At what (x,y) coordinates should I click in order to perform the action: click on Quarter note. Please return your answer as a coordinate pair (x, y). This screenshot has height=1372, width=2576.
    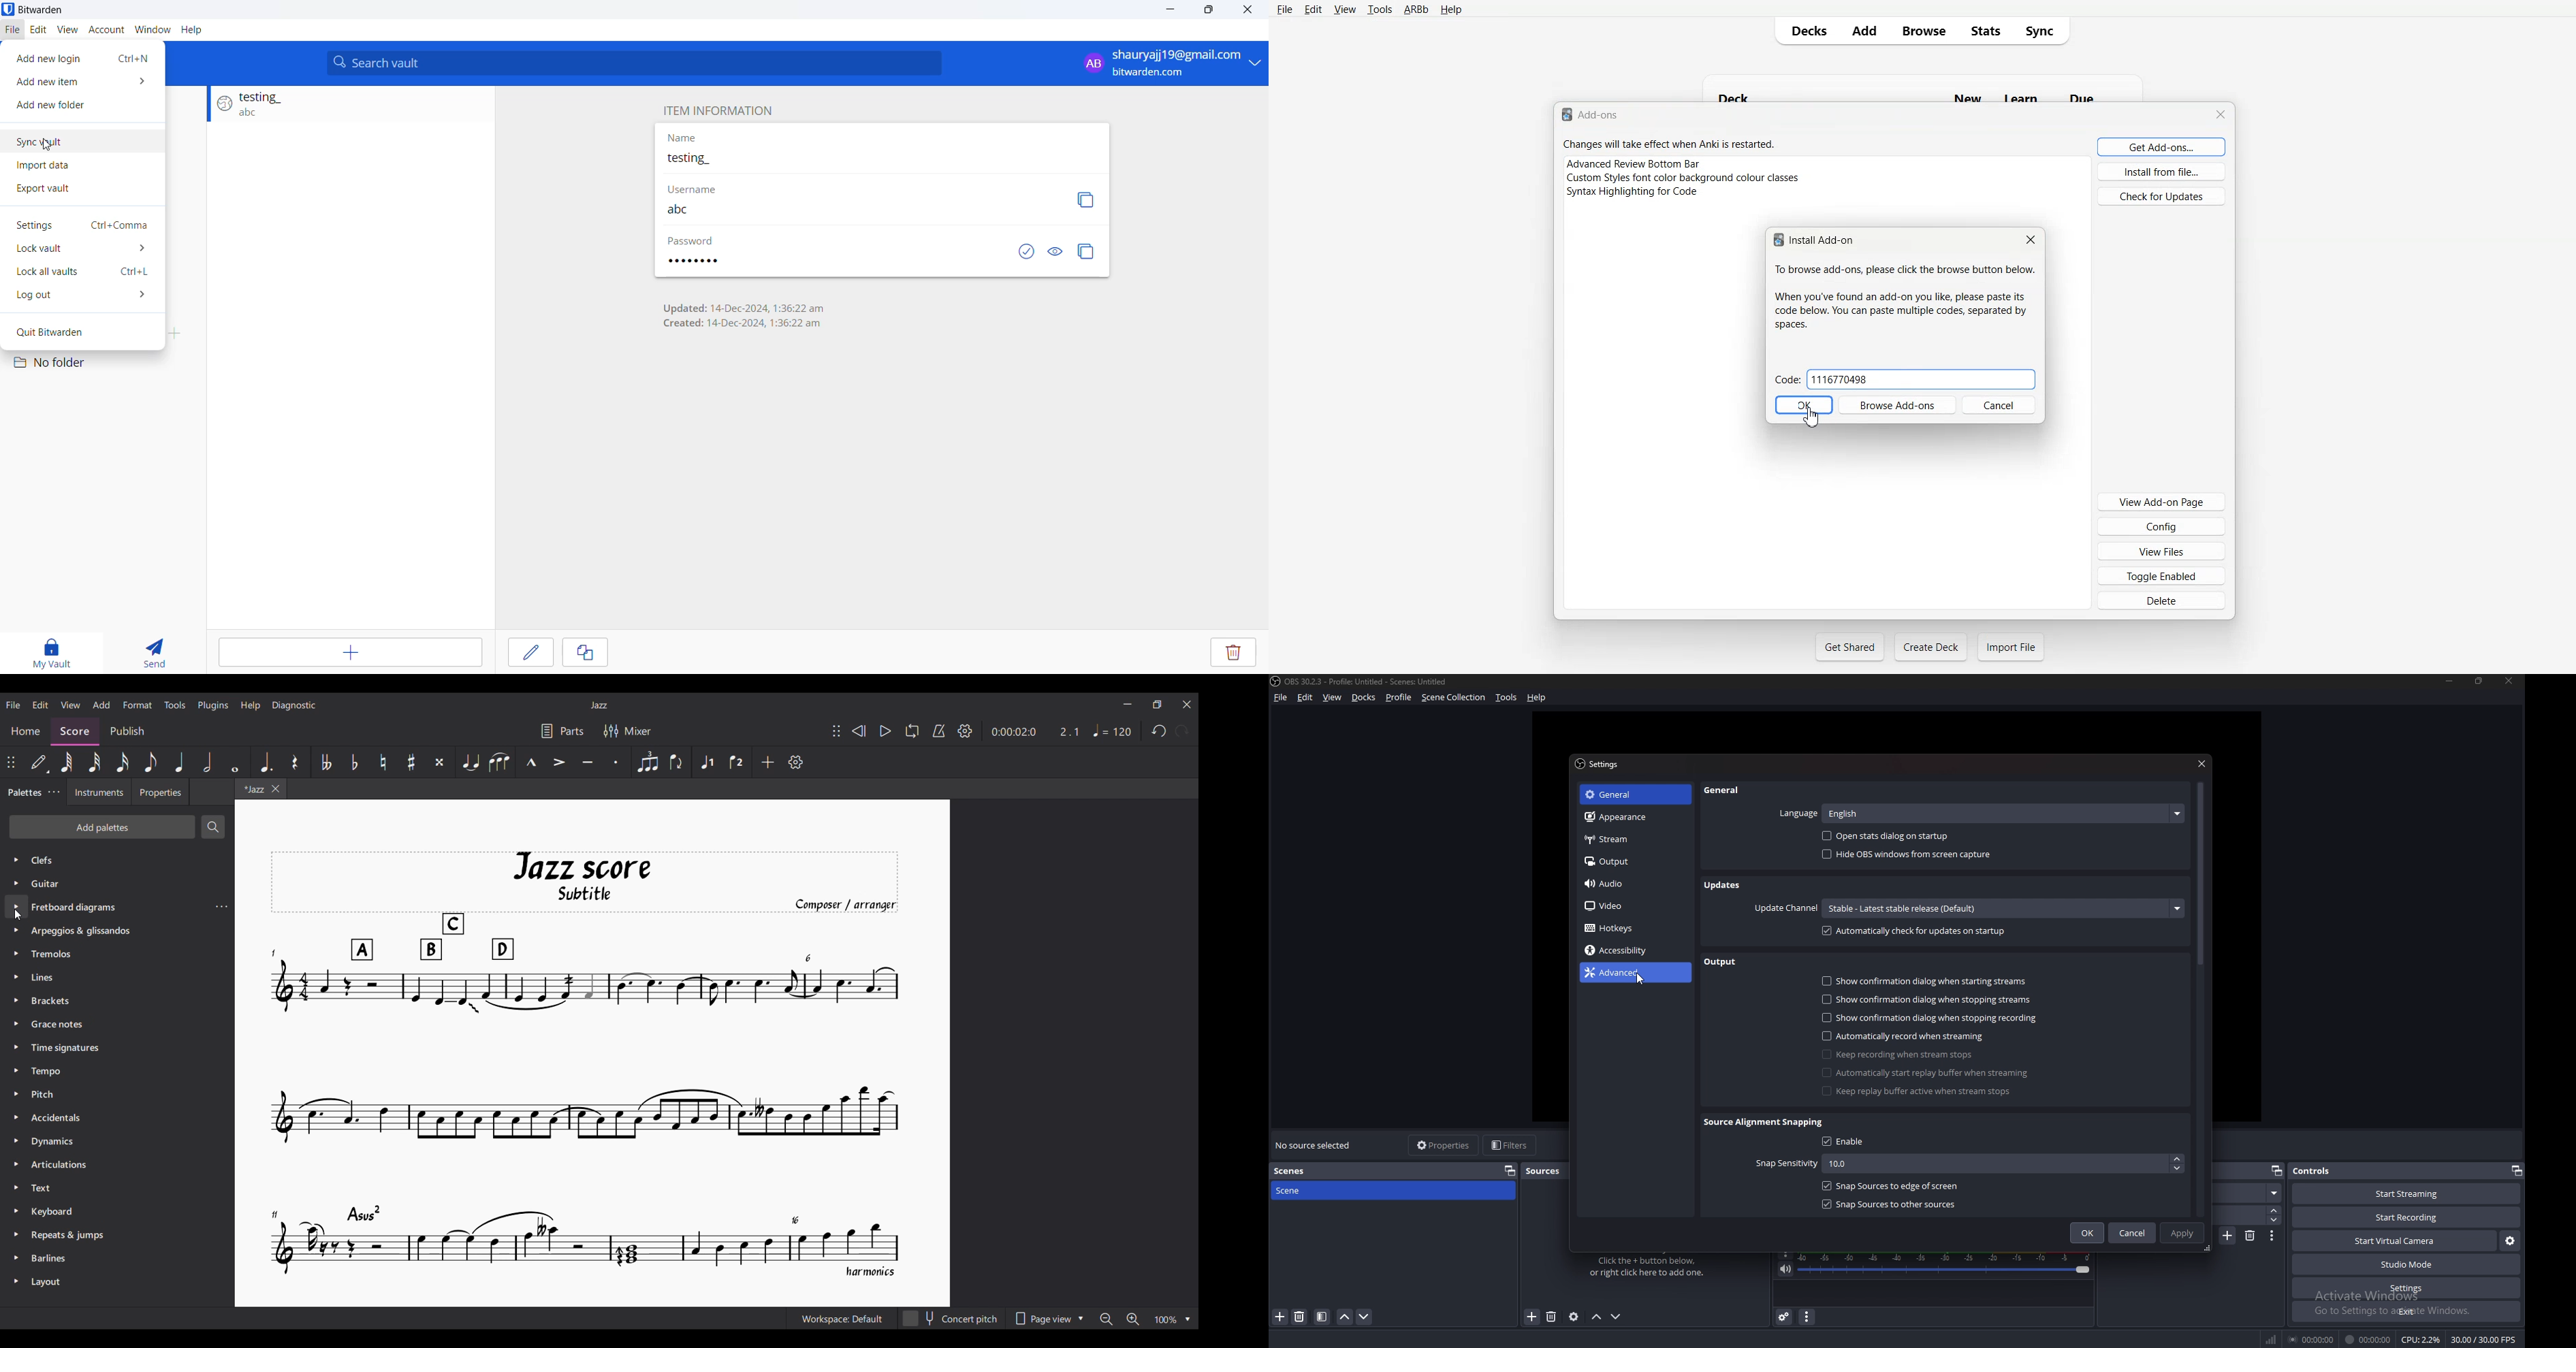
    Looking at the image, I should click on (180, 762).